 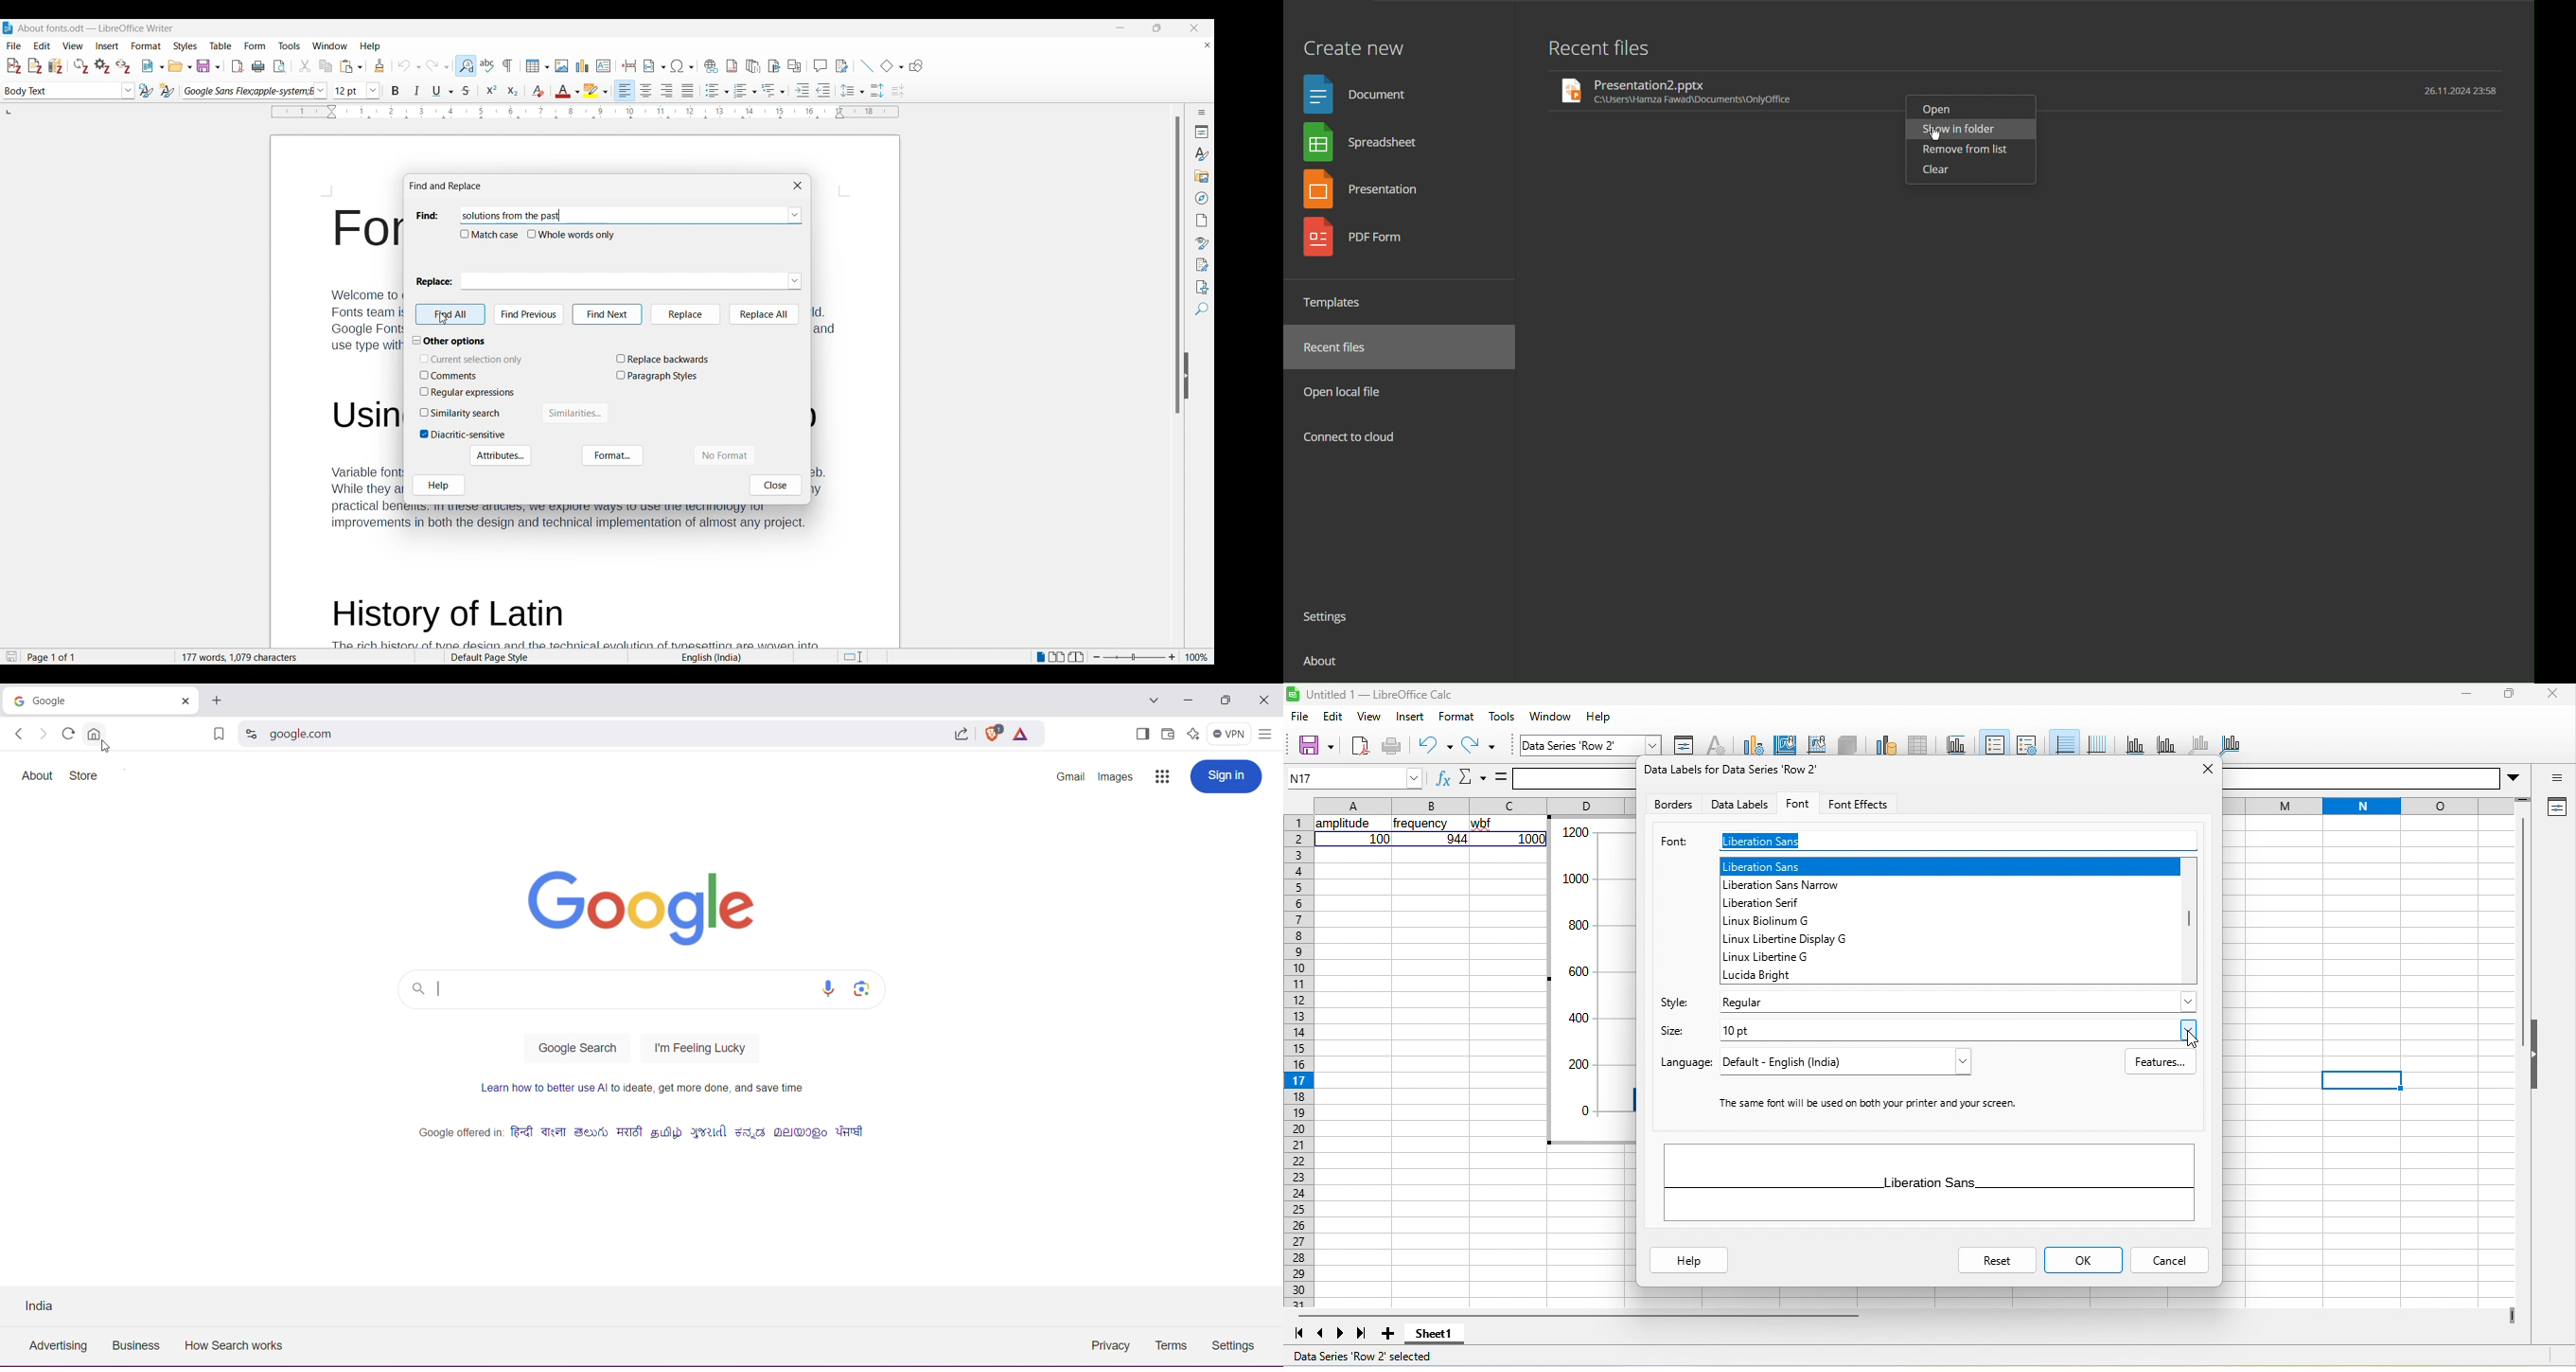 What do you see at coordinates (2160, 1063) in the screenshot?
I see `features` at bounding box center [2160, 1063].